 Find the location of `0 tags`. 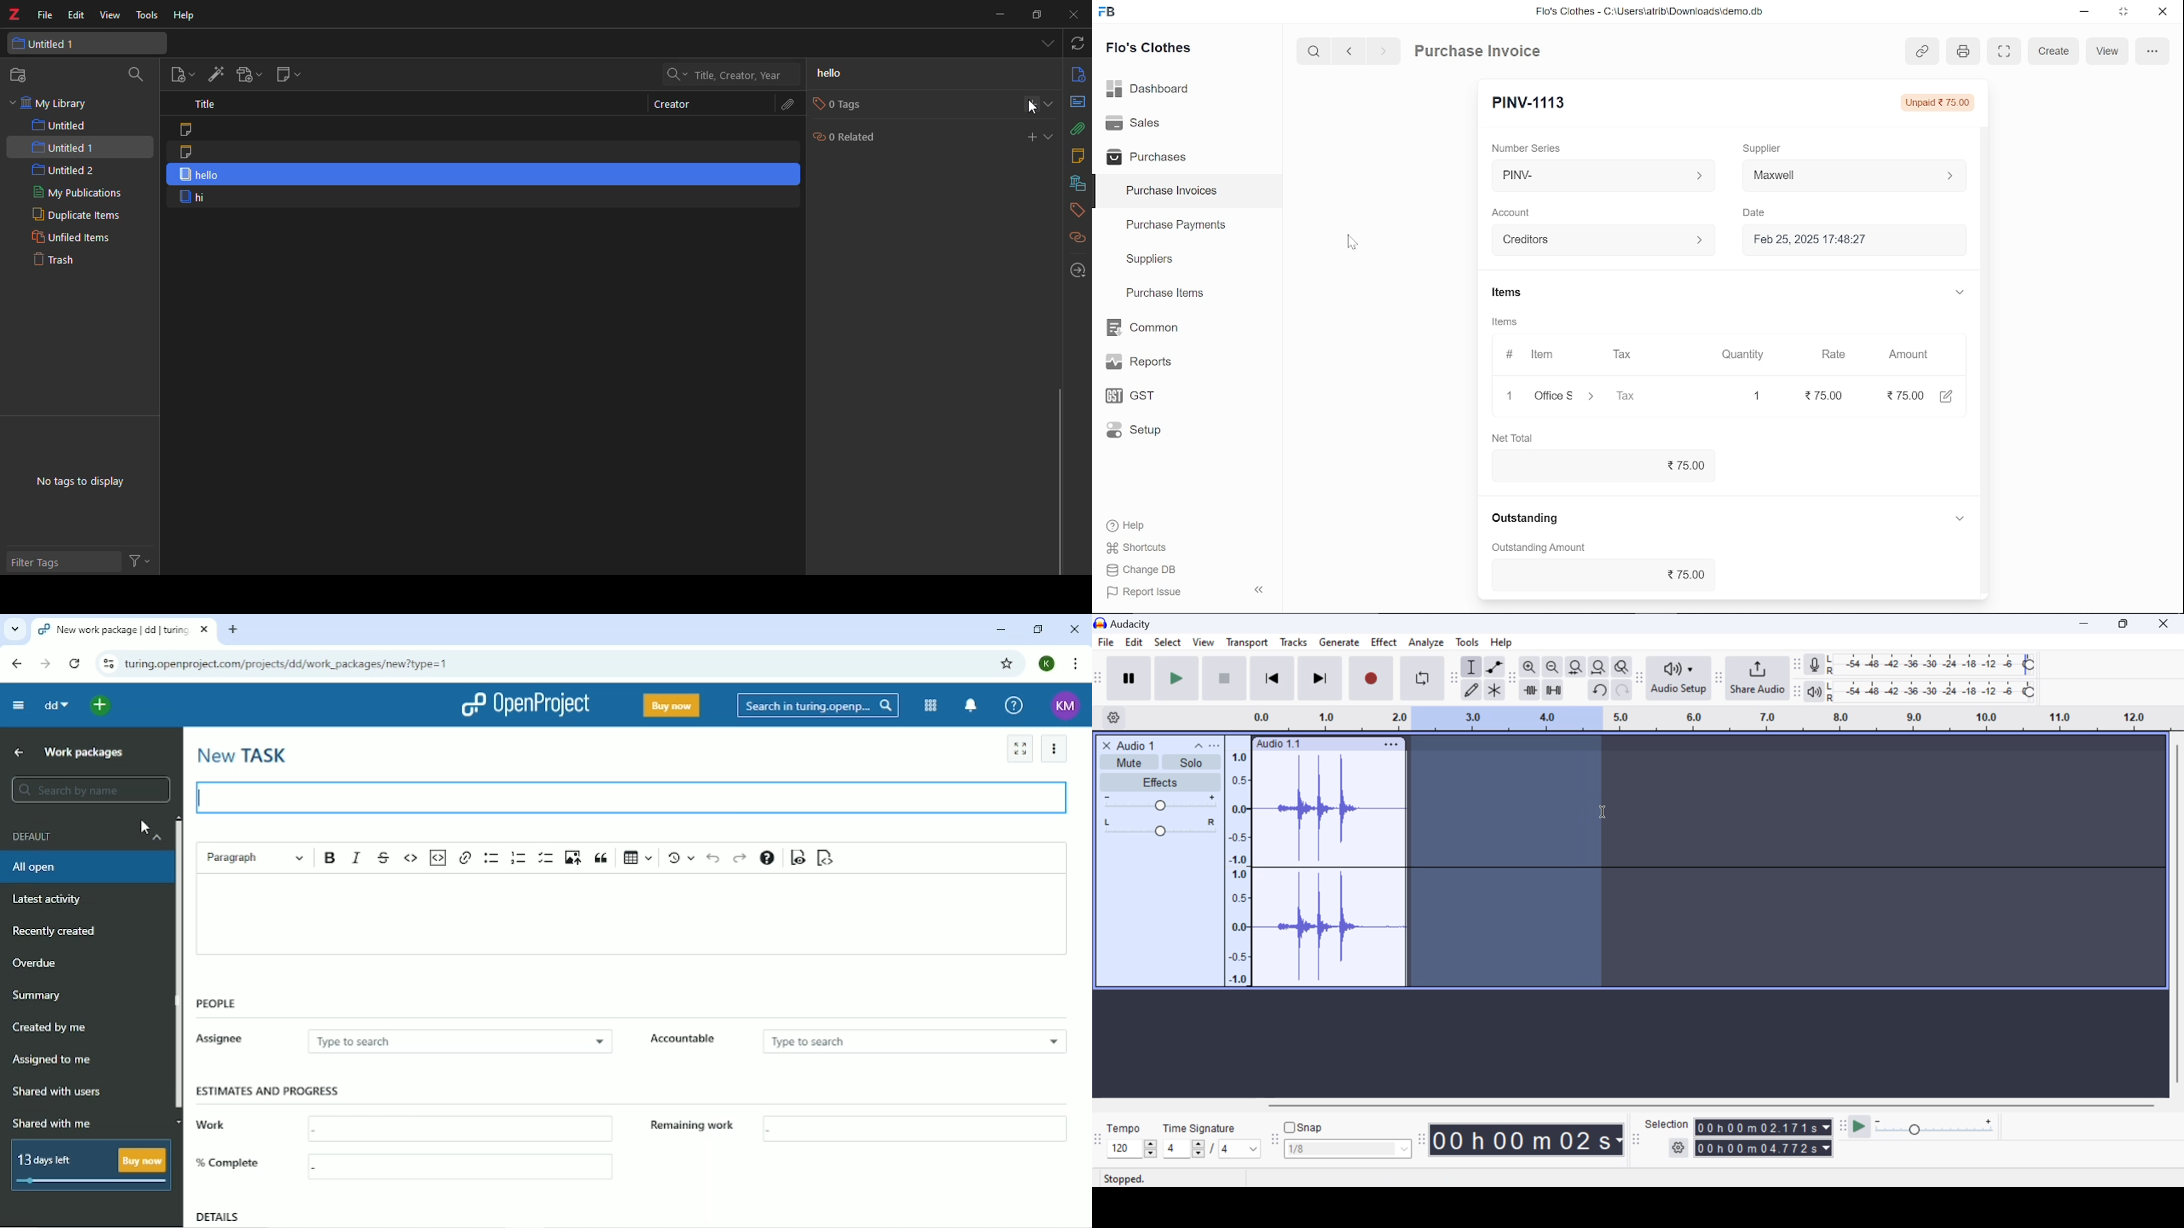

0 tags is located at coordinates (835, 104).